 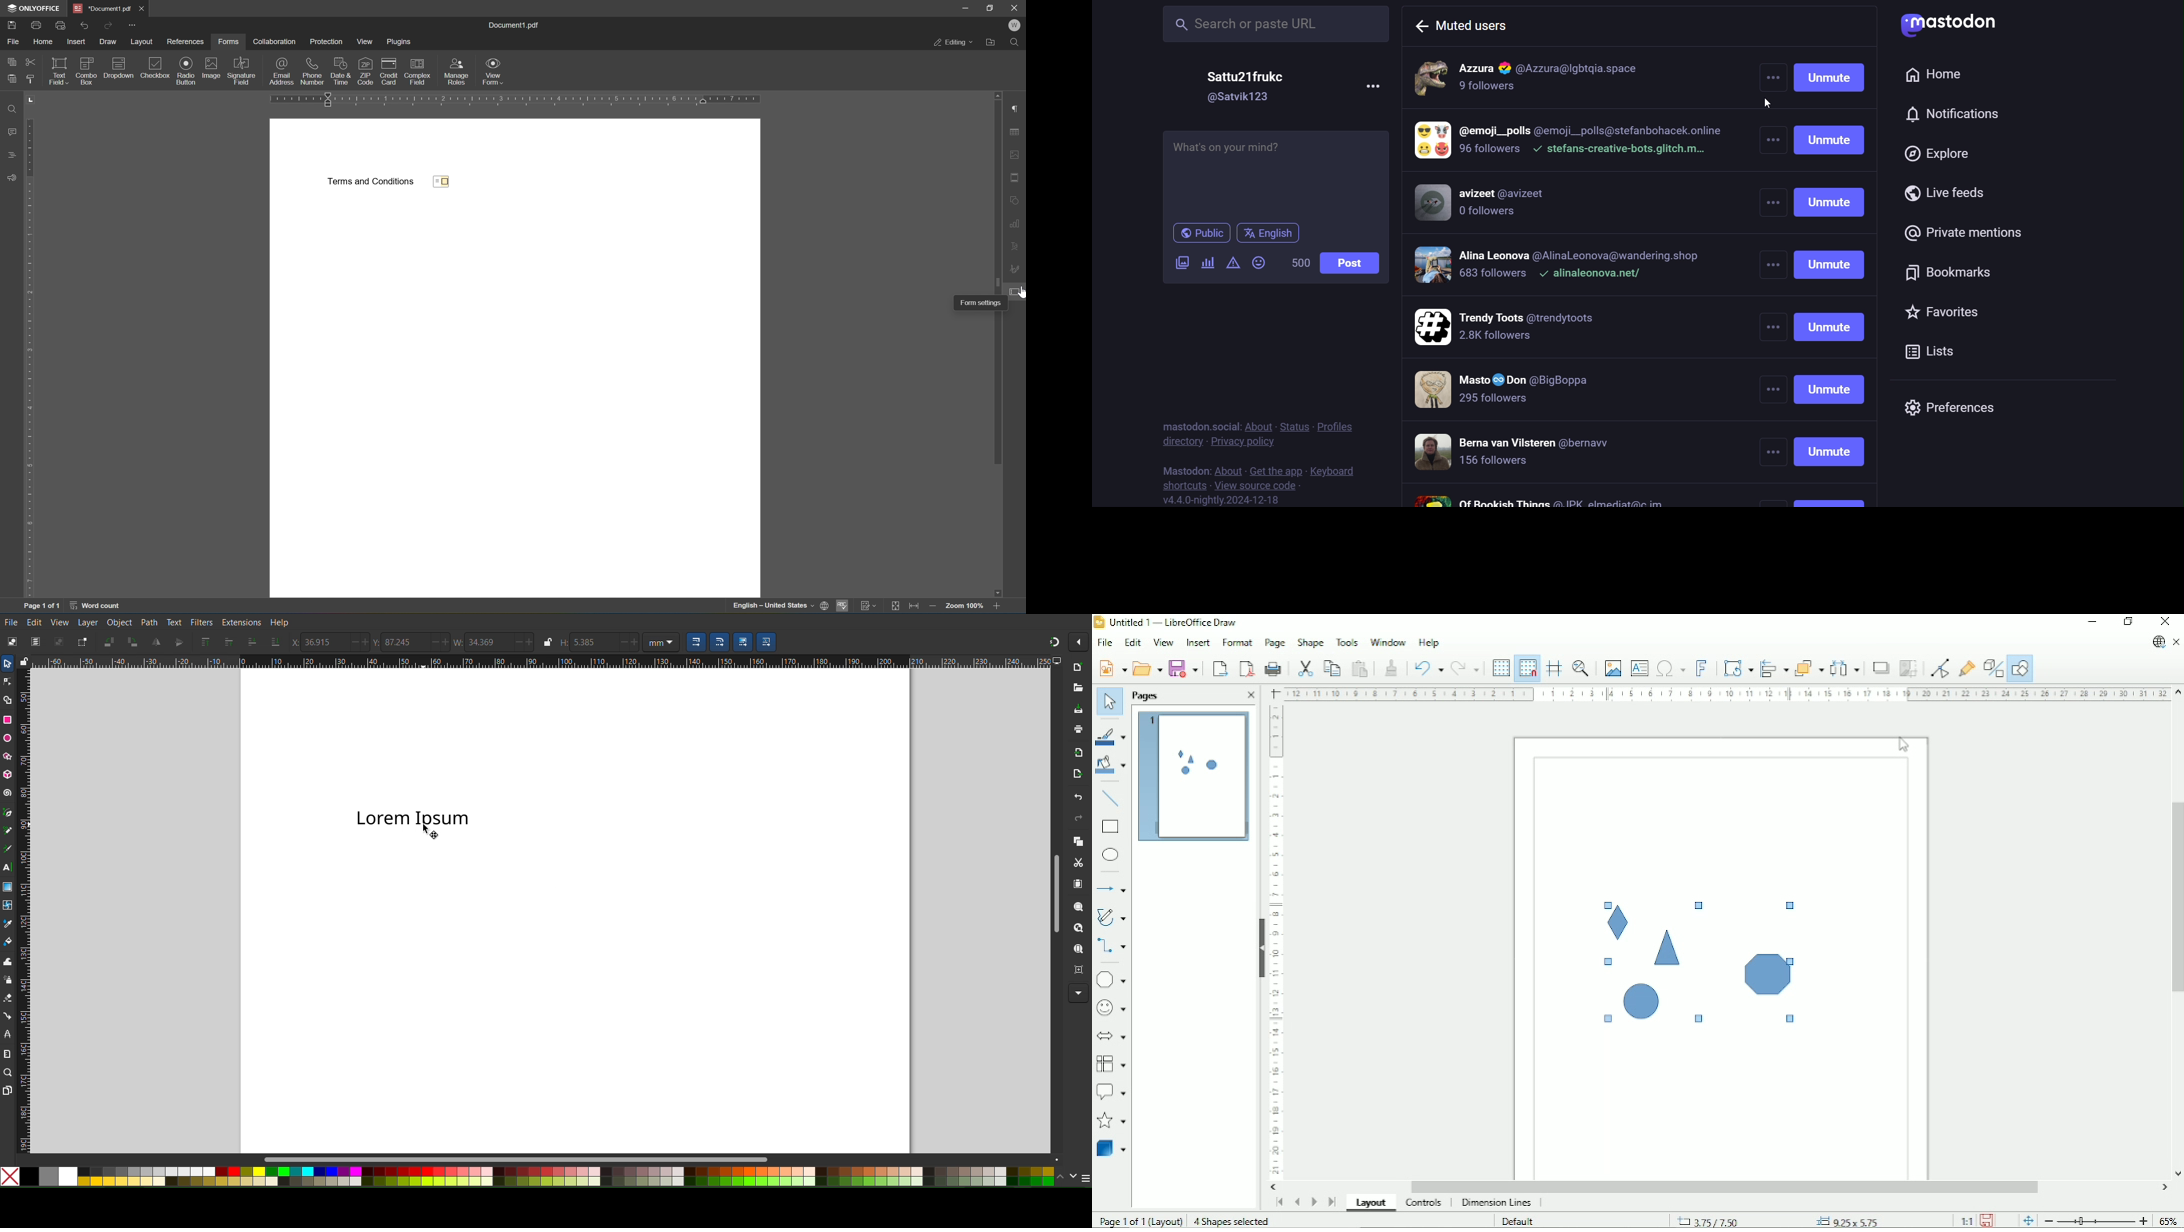 I want to click on Calligraphy Tool, so click(x=8, y=849).